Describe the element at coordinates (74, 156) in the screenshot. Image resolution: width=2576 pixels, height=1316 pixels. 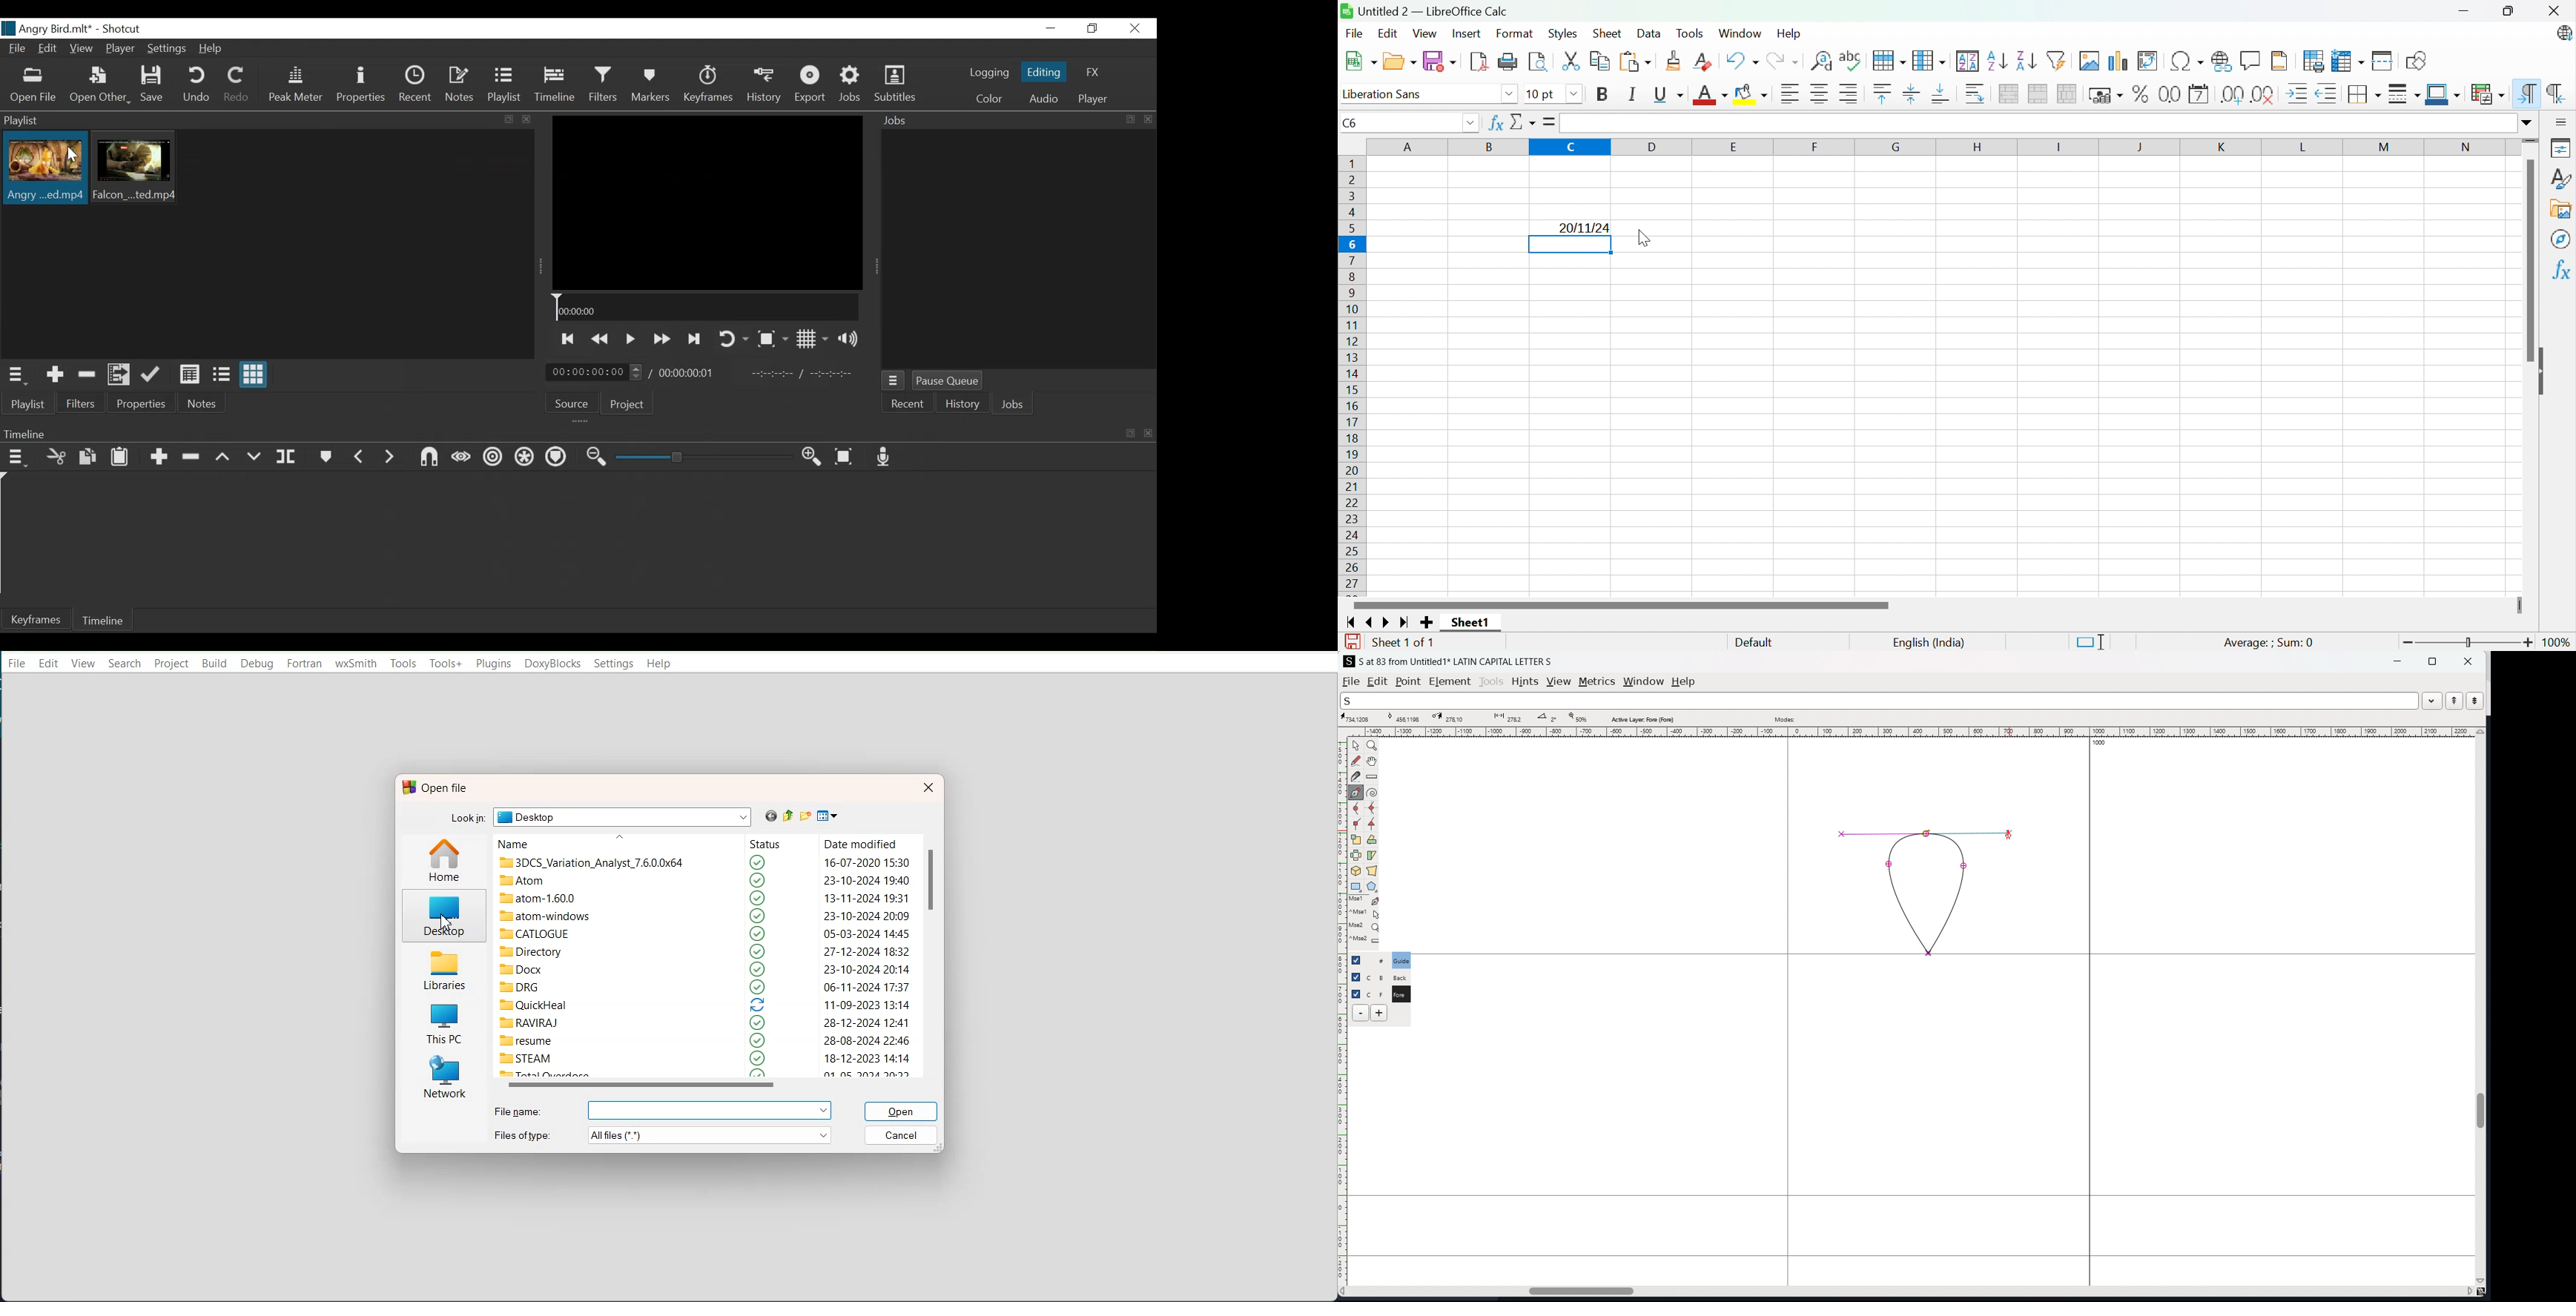
I see `Cursor` at that location.